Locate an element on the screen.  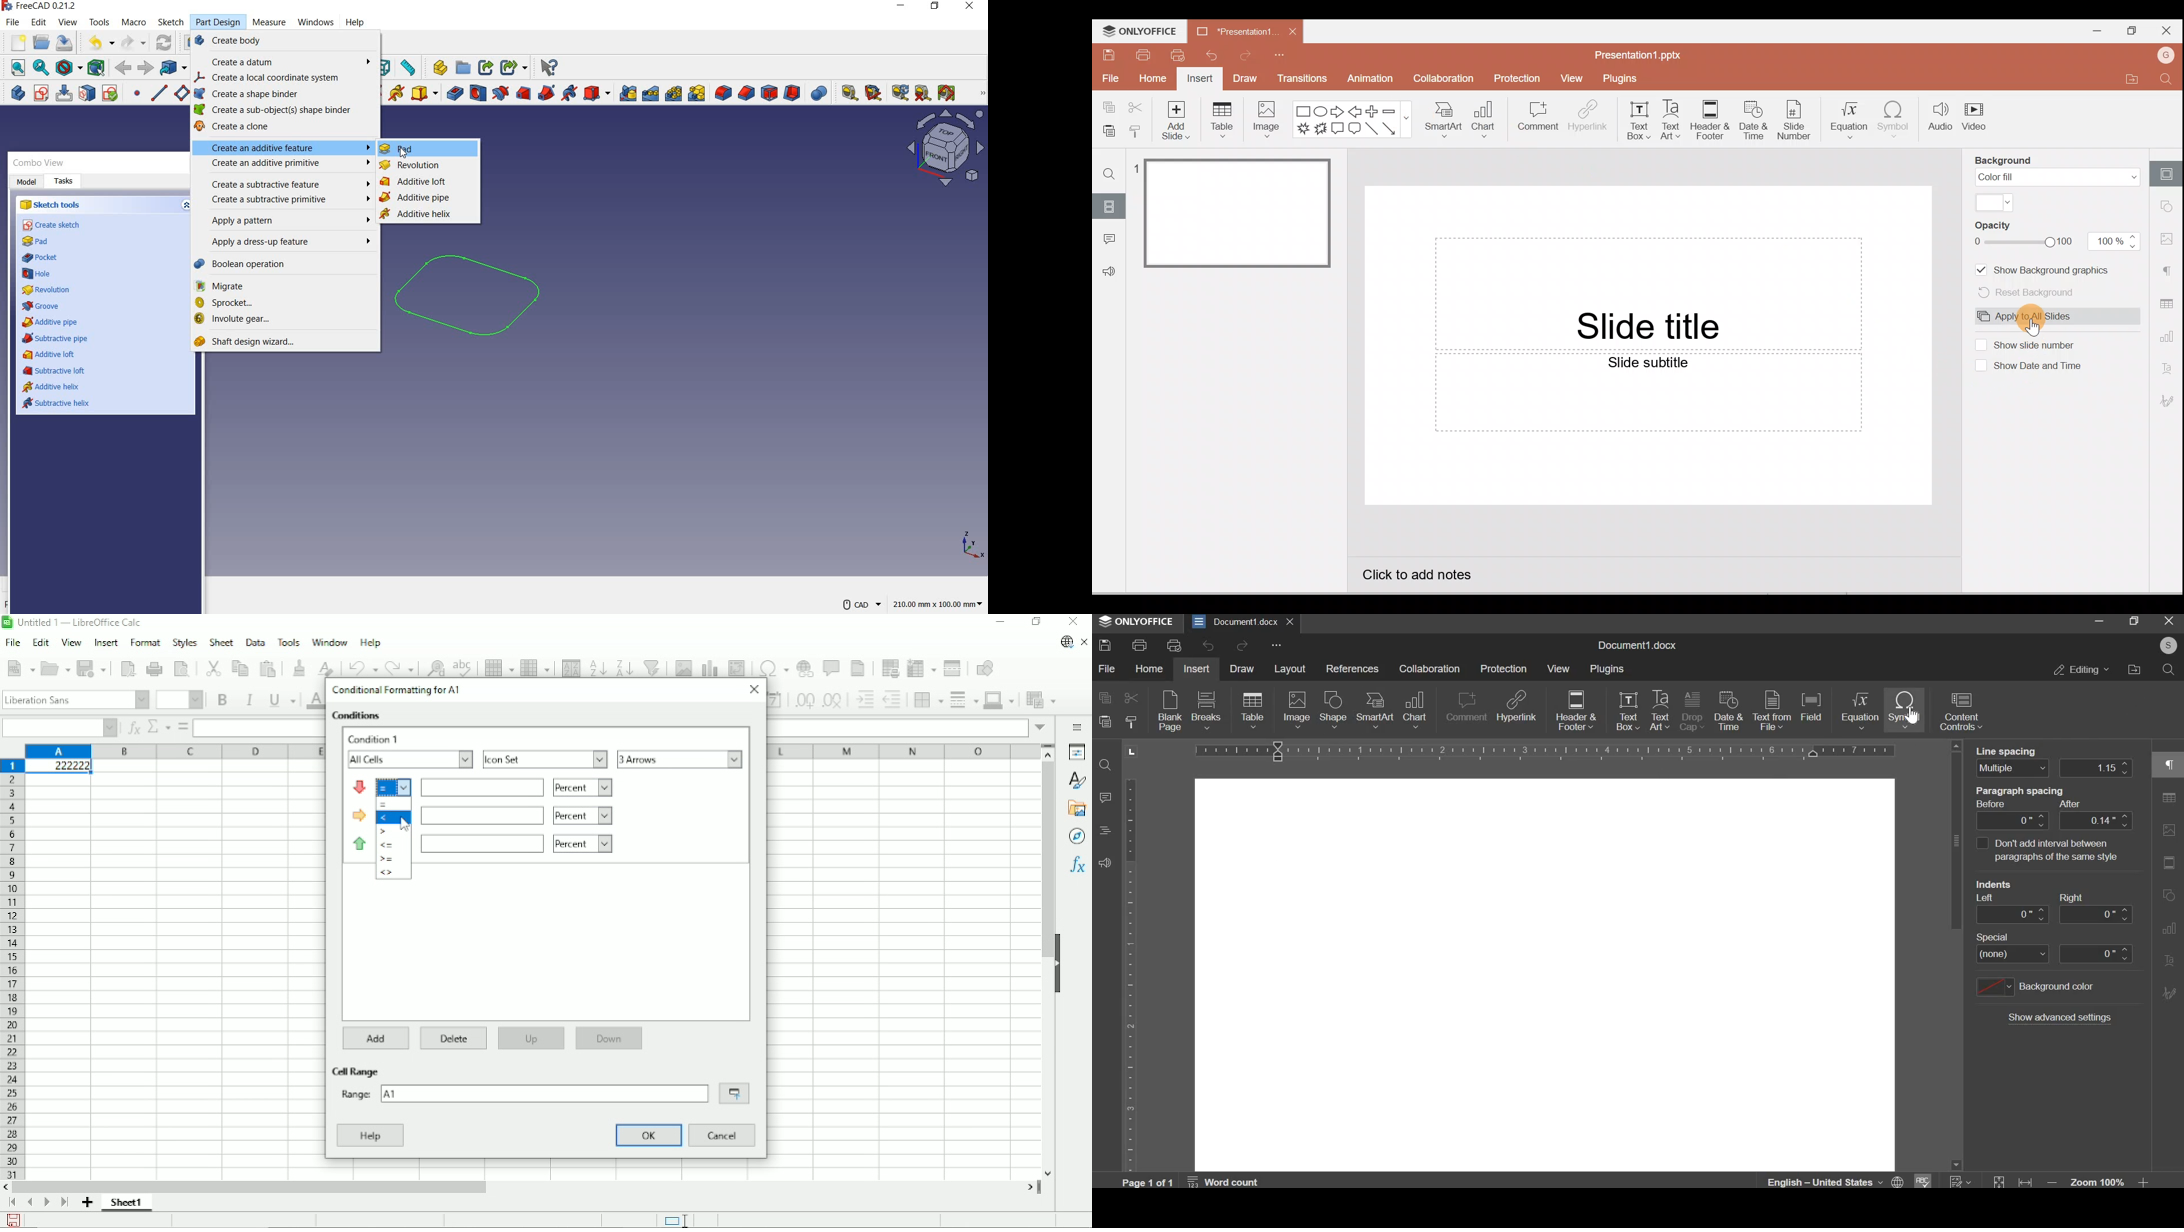
subtractive helix is located at coordinates (569, 94).